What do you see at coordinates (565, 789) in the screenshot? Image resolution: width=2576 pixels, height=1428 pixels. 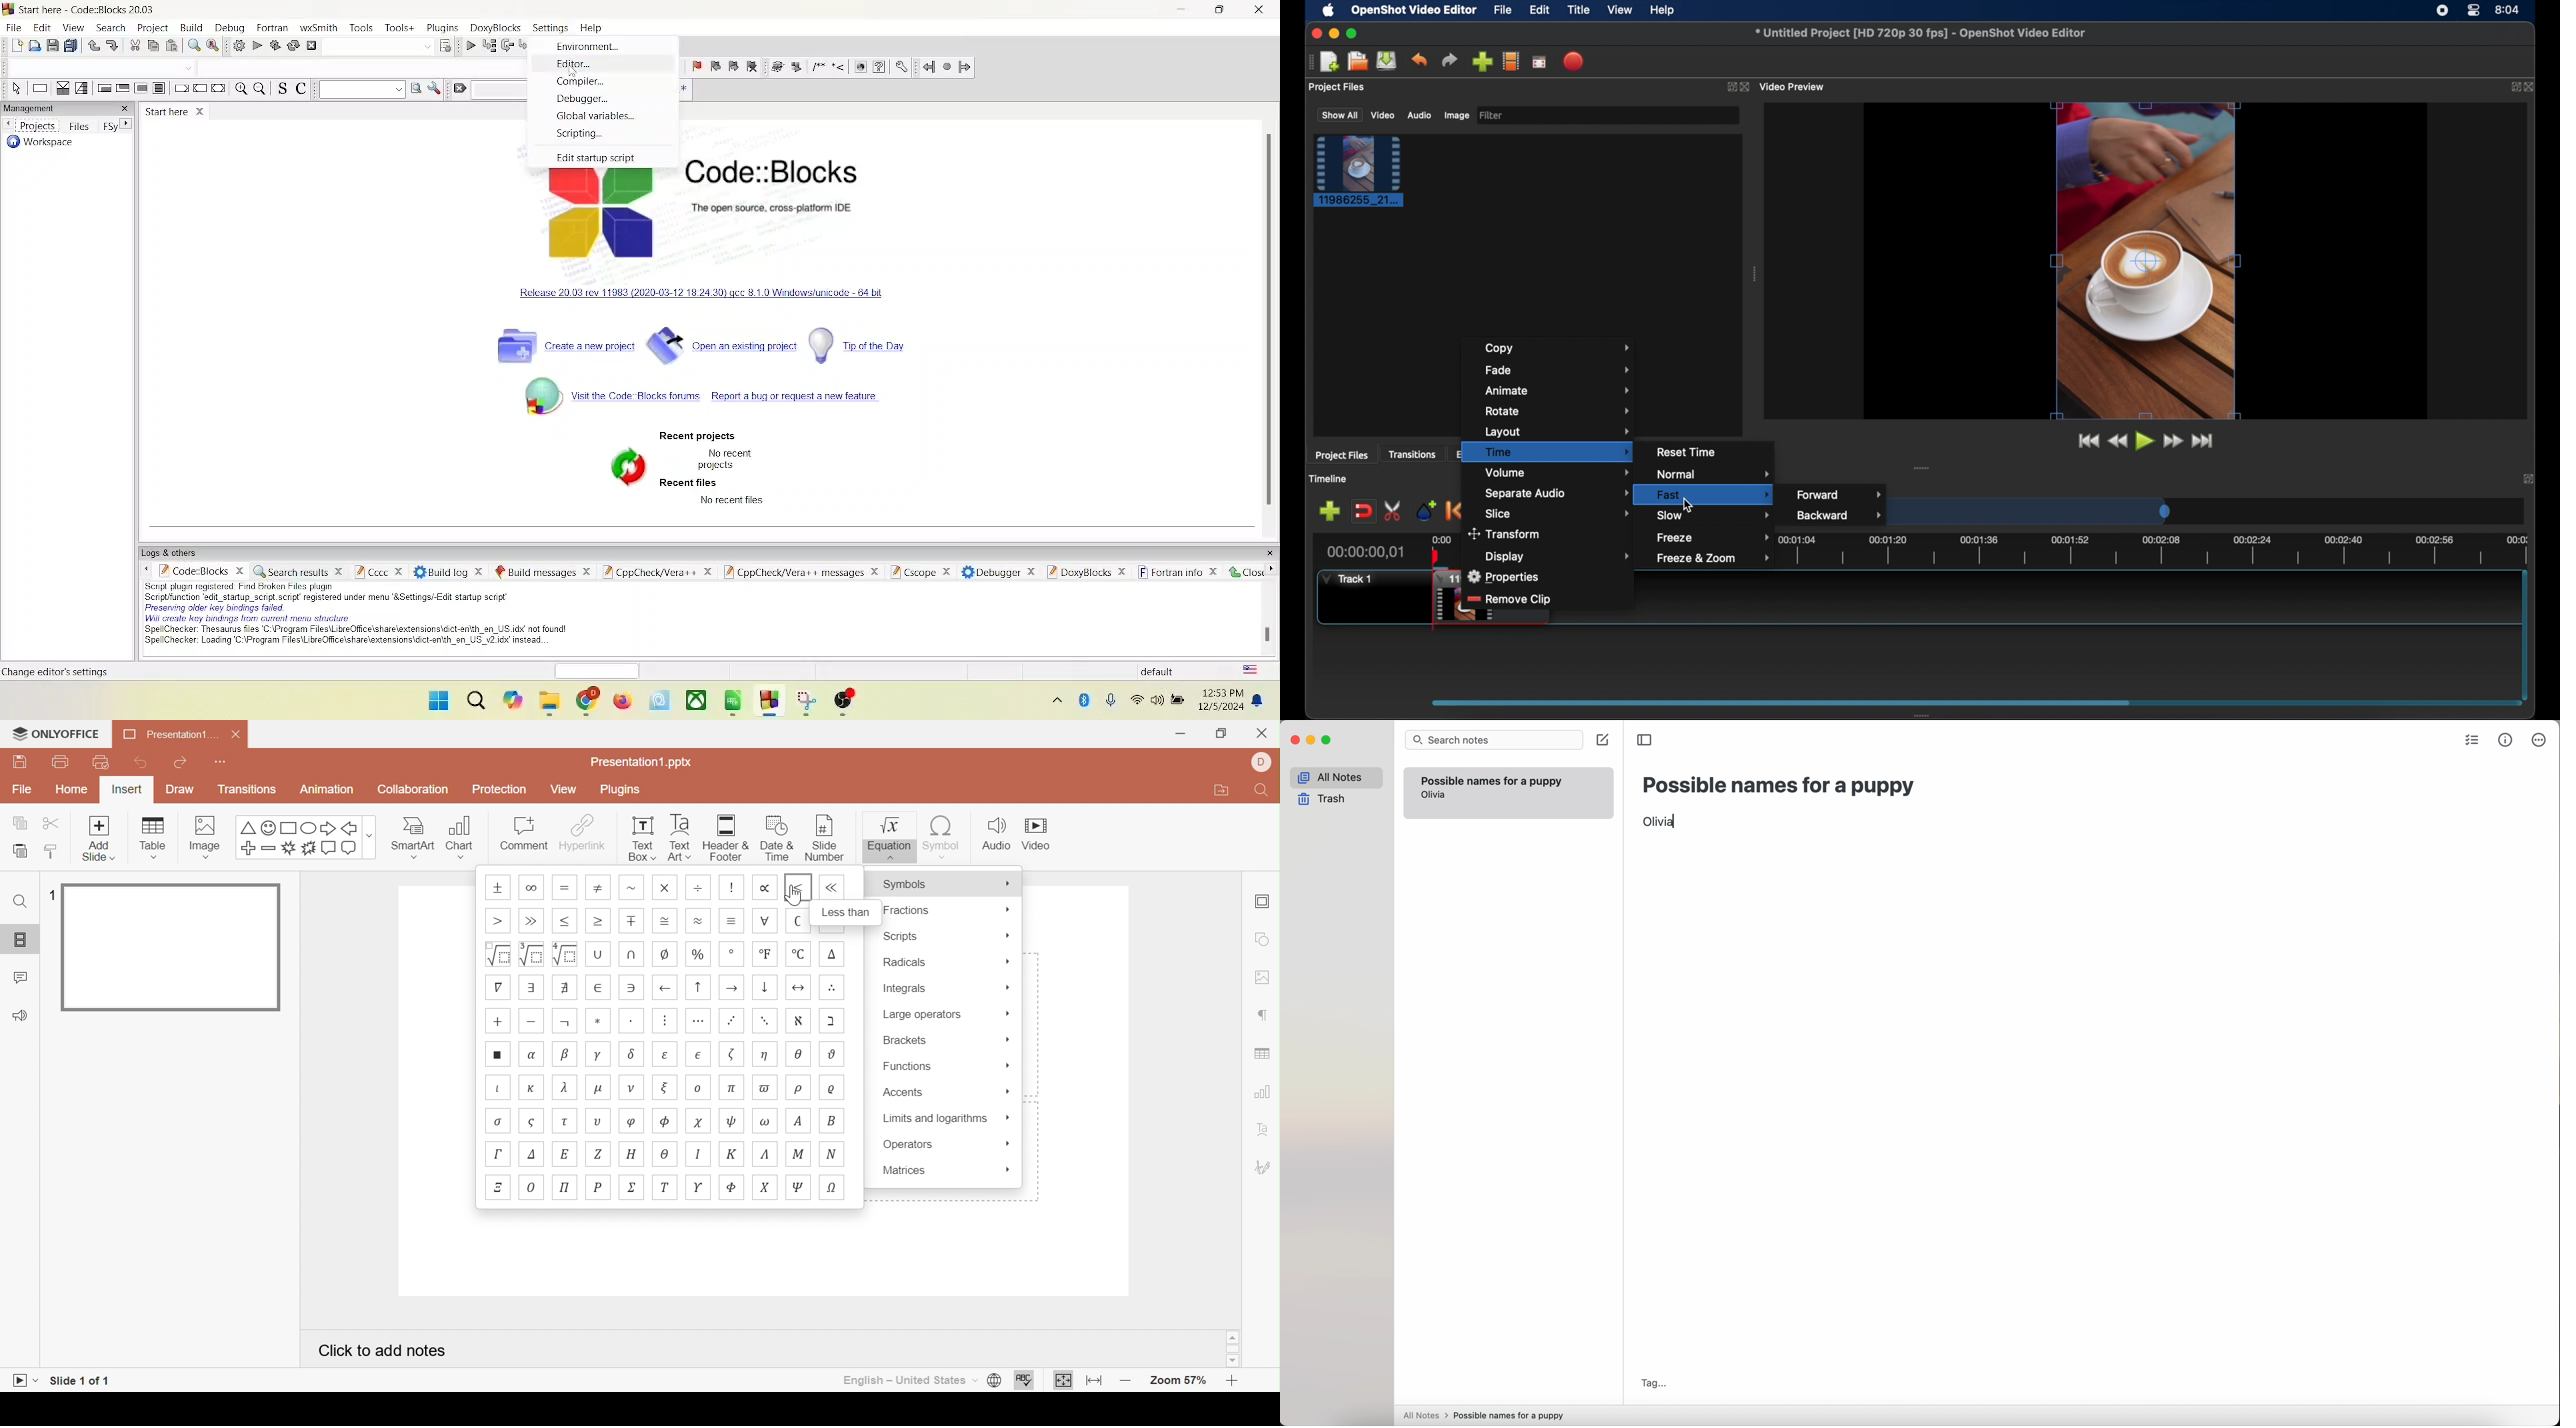 I see `View` at bounding box center [565, 789].